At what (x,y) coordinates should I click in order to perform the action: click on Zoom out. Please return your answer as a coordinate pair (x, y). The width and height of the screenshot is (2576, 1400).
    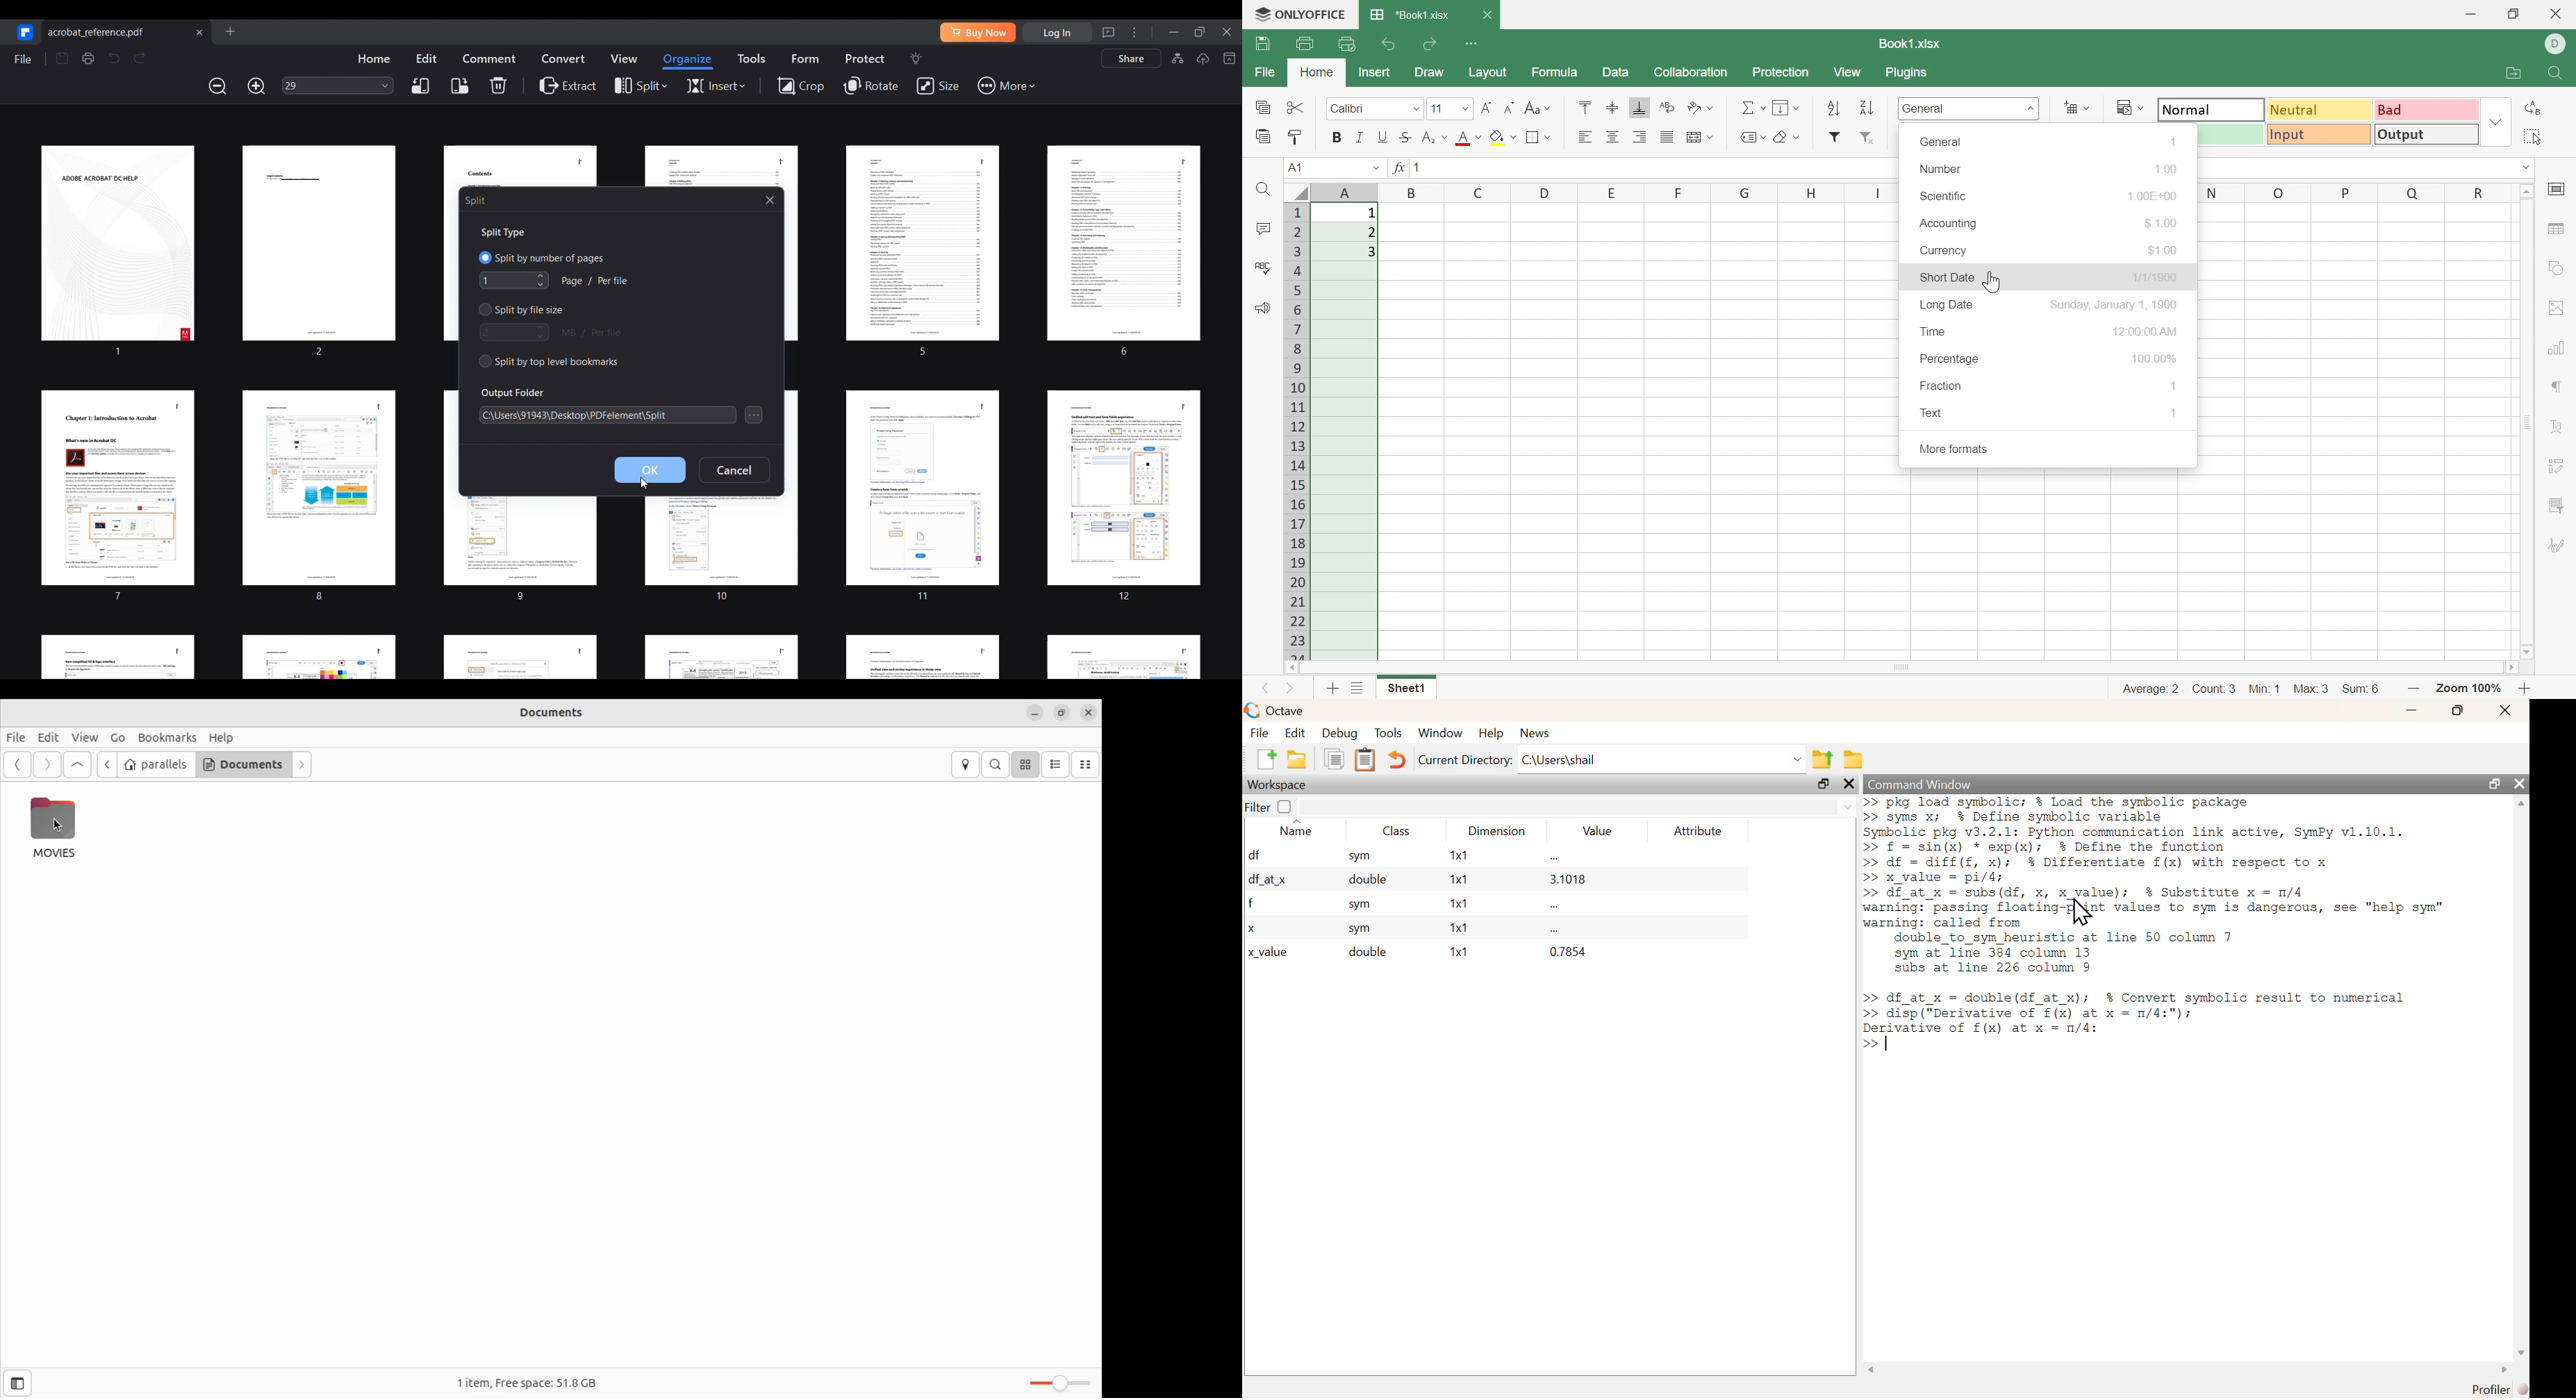
    Looking at the image, I should click on (2416, 691).